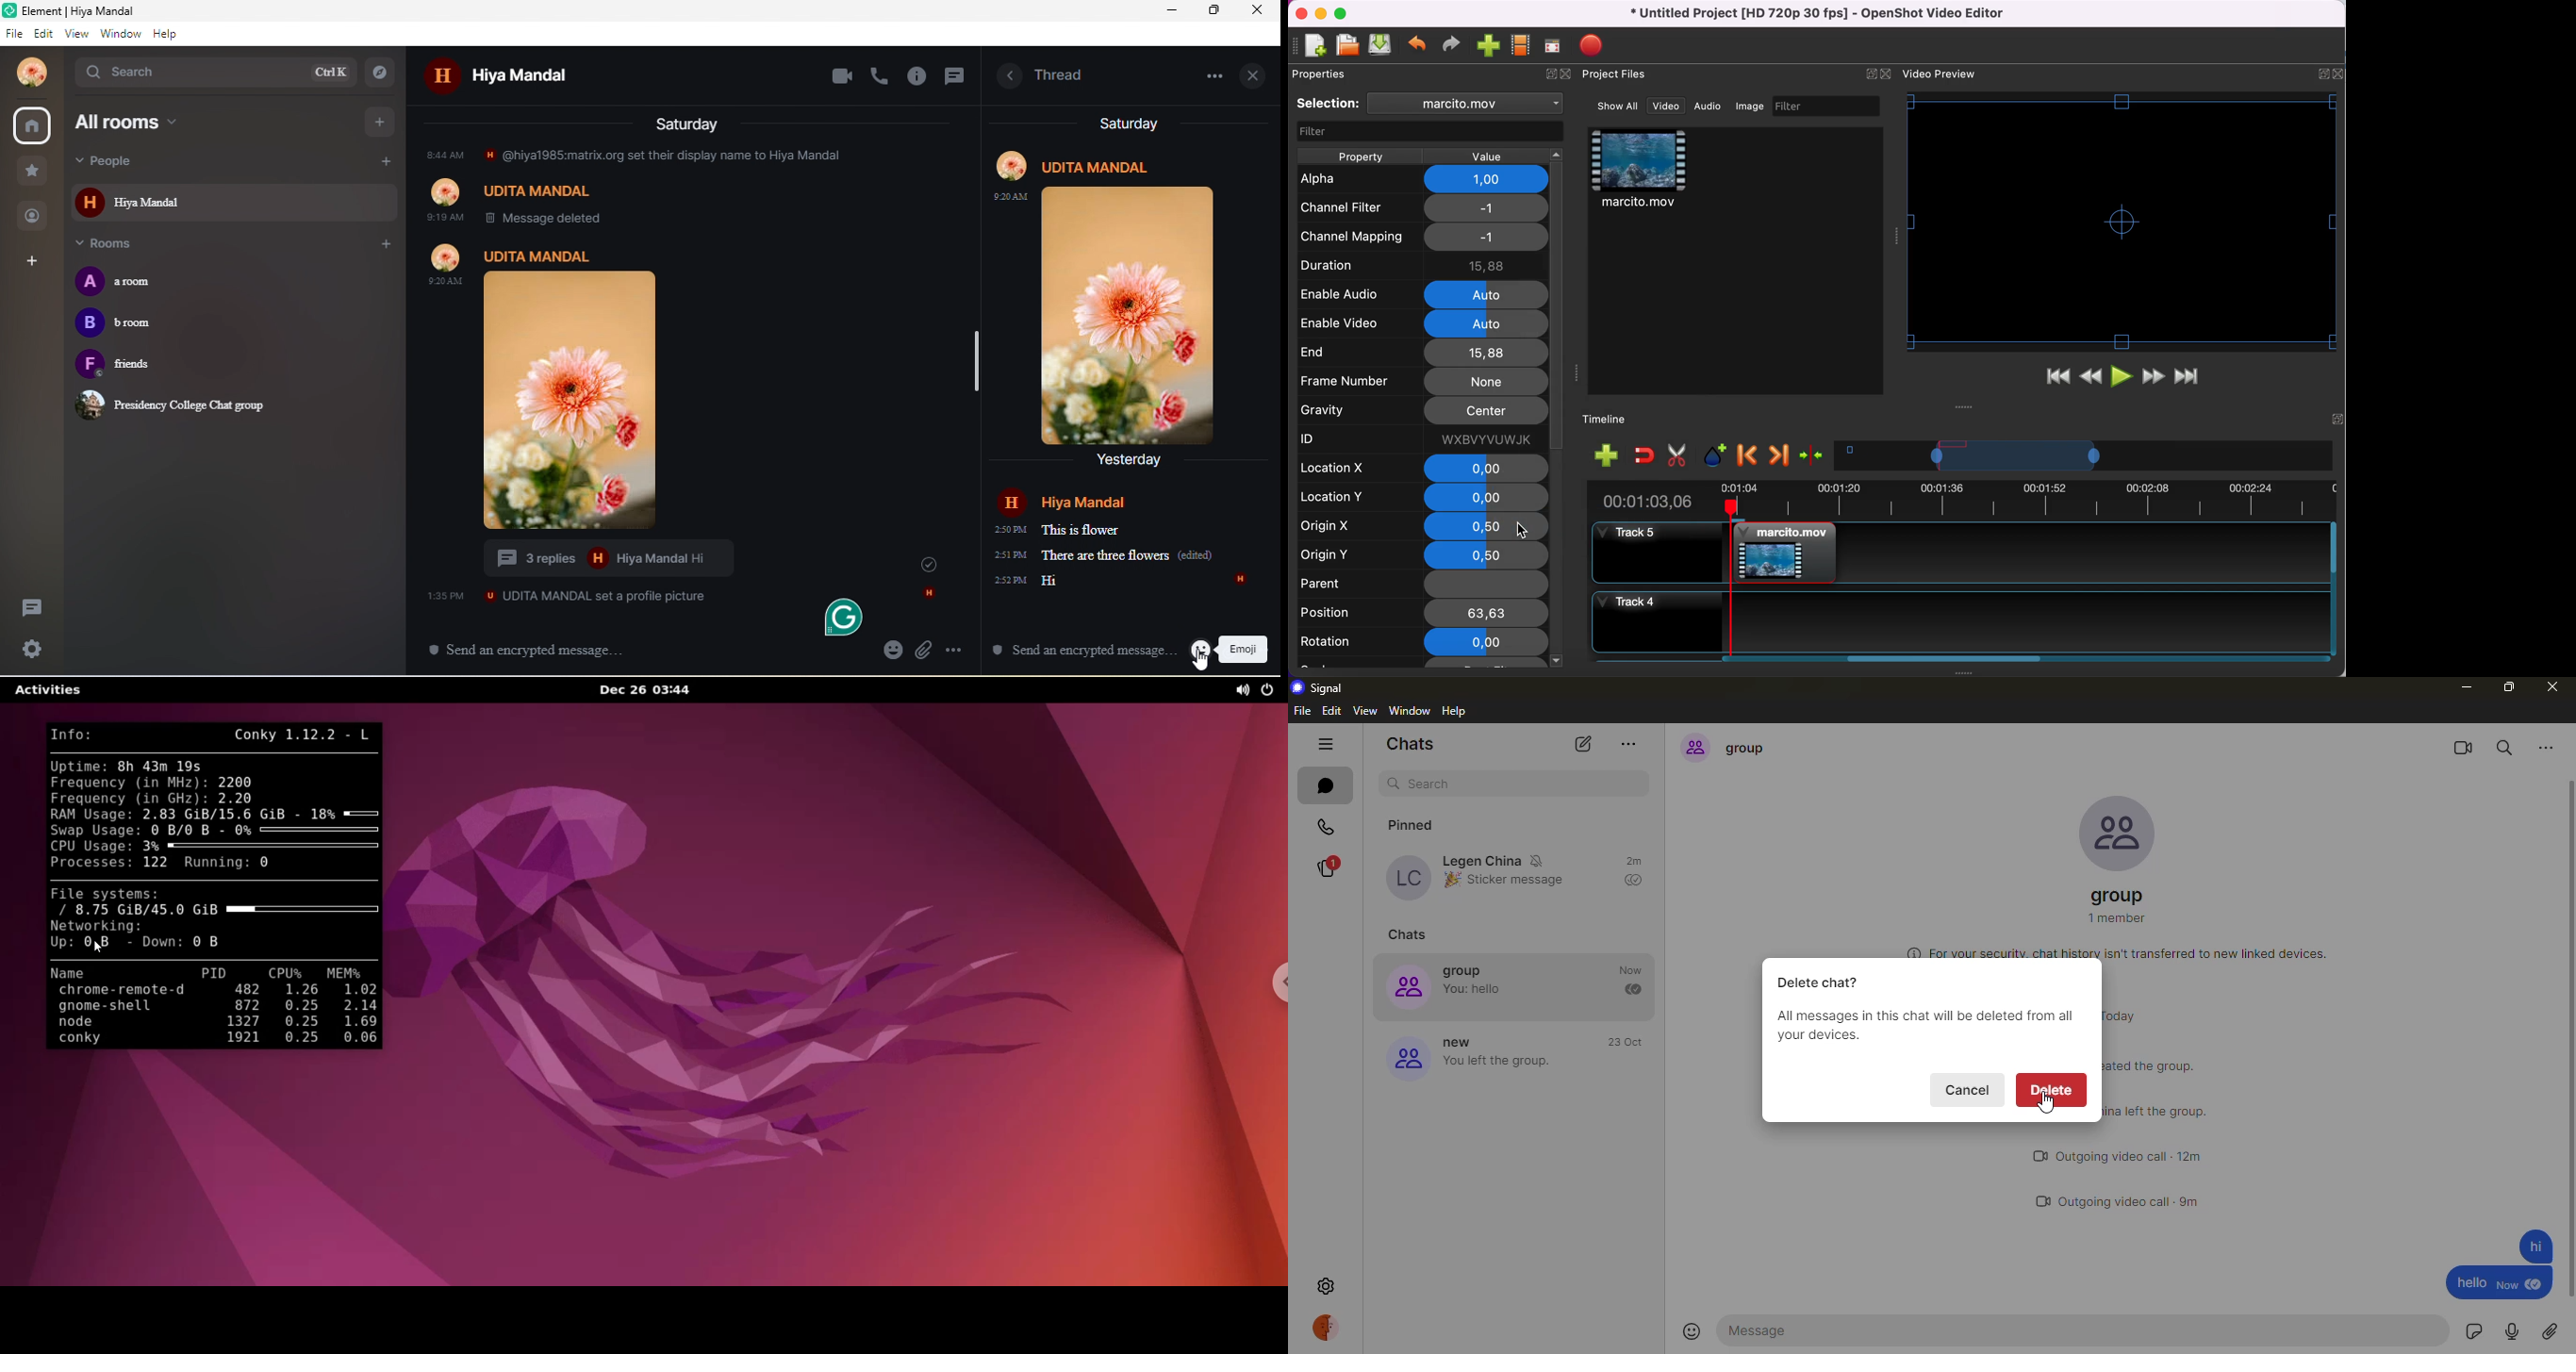 Image resolution: width=2576 pixels, height=1372 pixels. What do you see at coordinates (1214, 9) in the screenshot?
I see `restore` at bounding box center [1214, 9].